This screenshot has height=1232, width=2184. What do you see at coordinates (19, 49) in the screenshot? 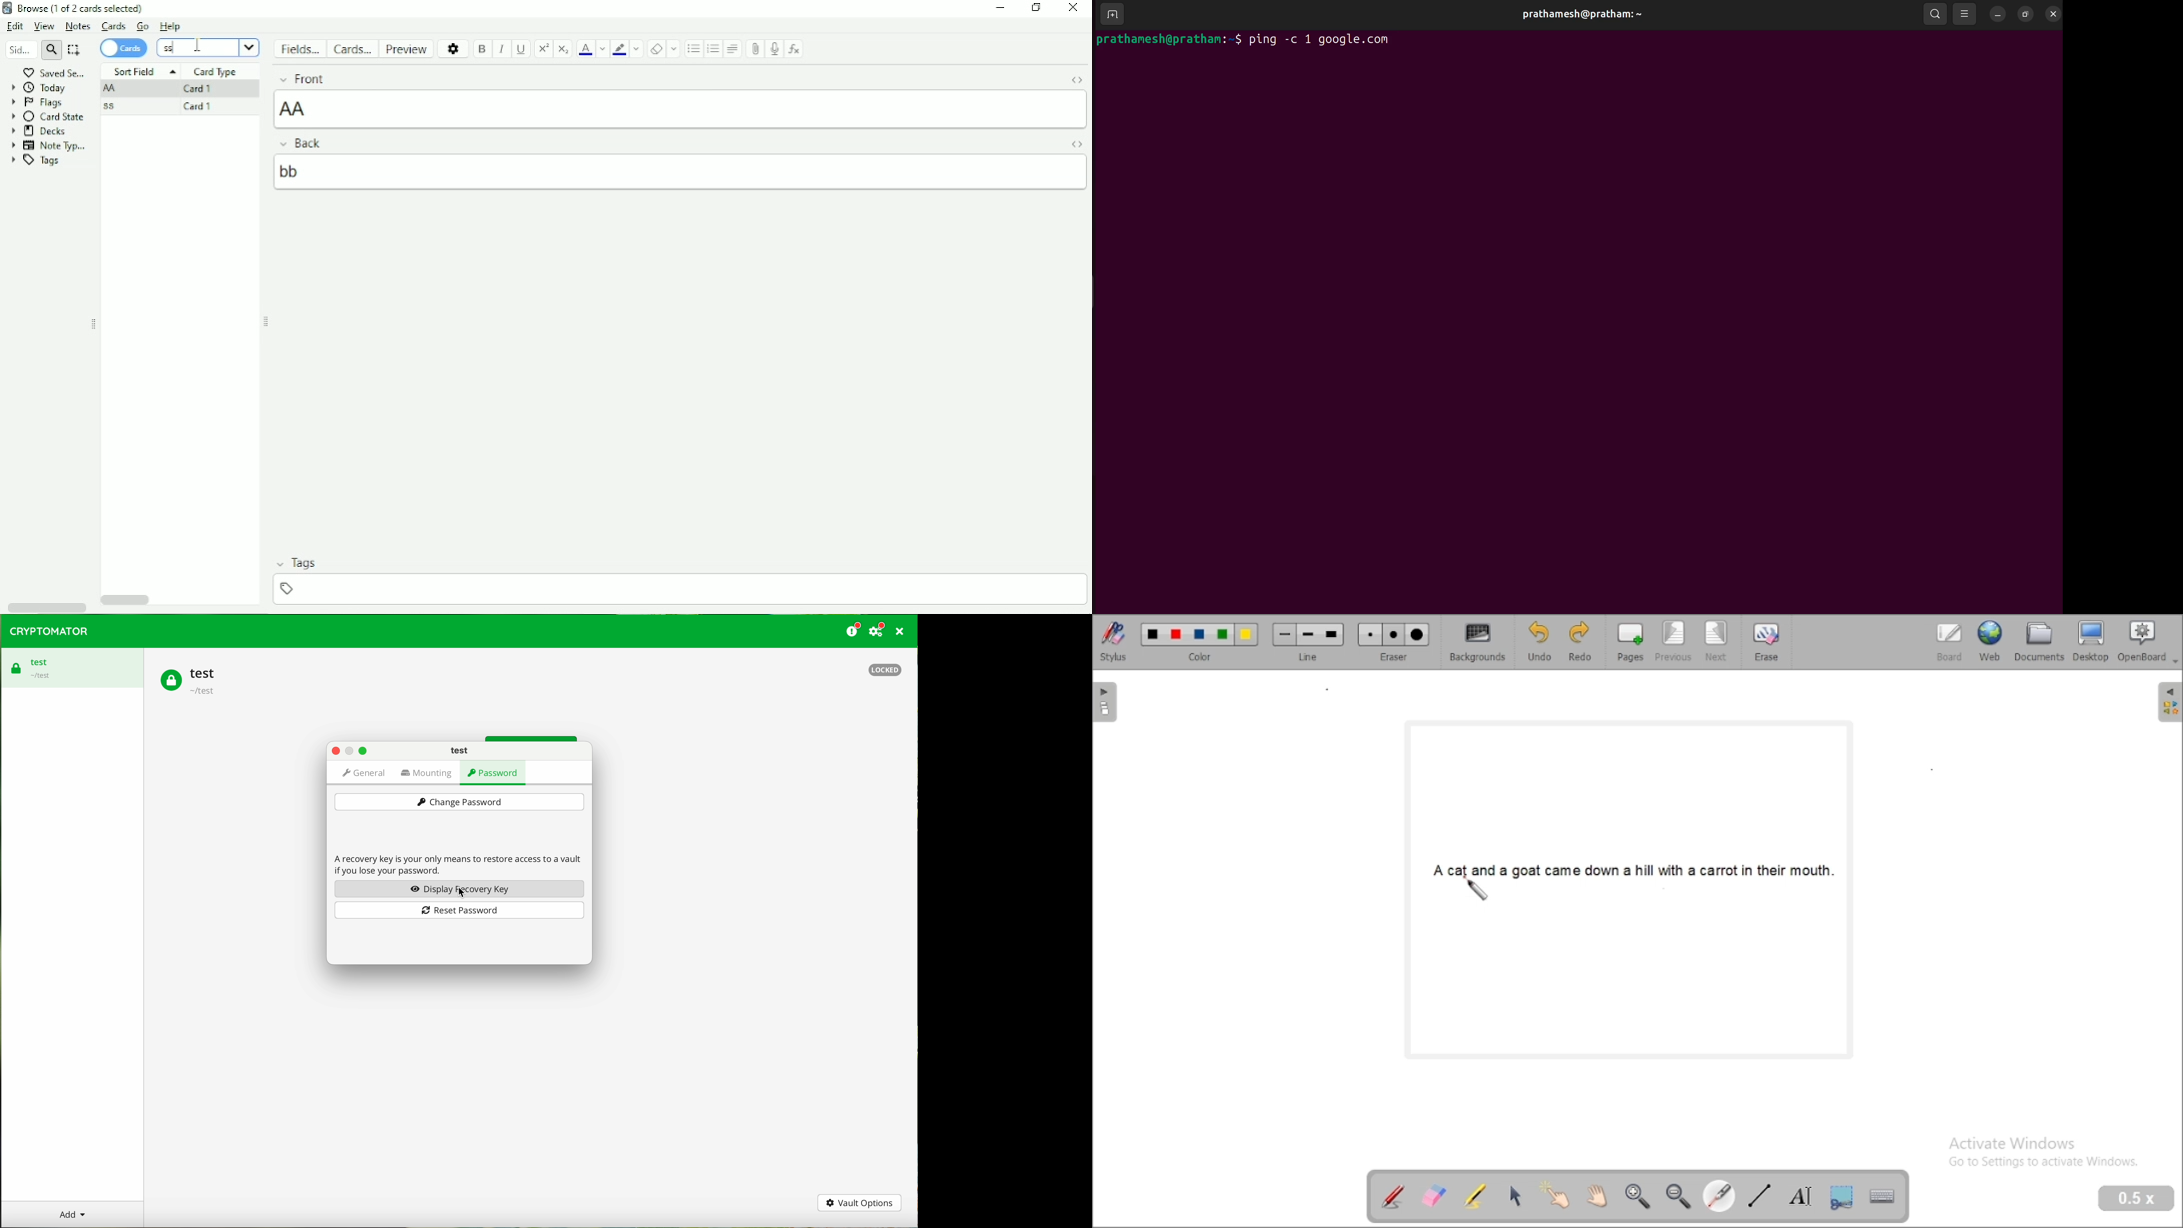
I see `search sidebar` at bounding box center [19, 49].